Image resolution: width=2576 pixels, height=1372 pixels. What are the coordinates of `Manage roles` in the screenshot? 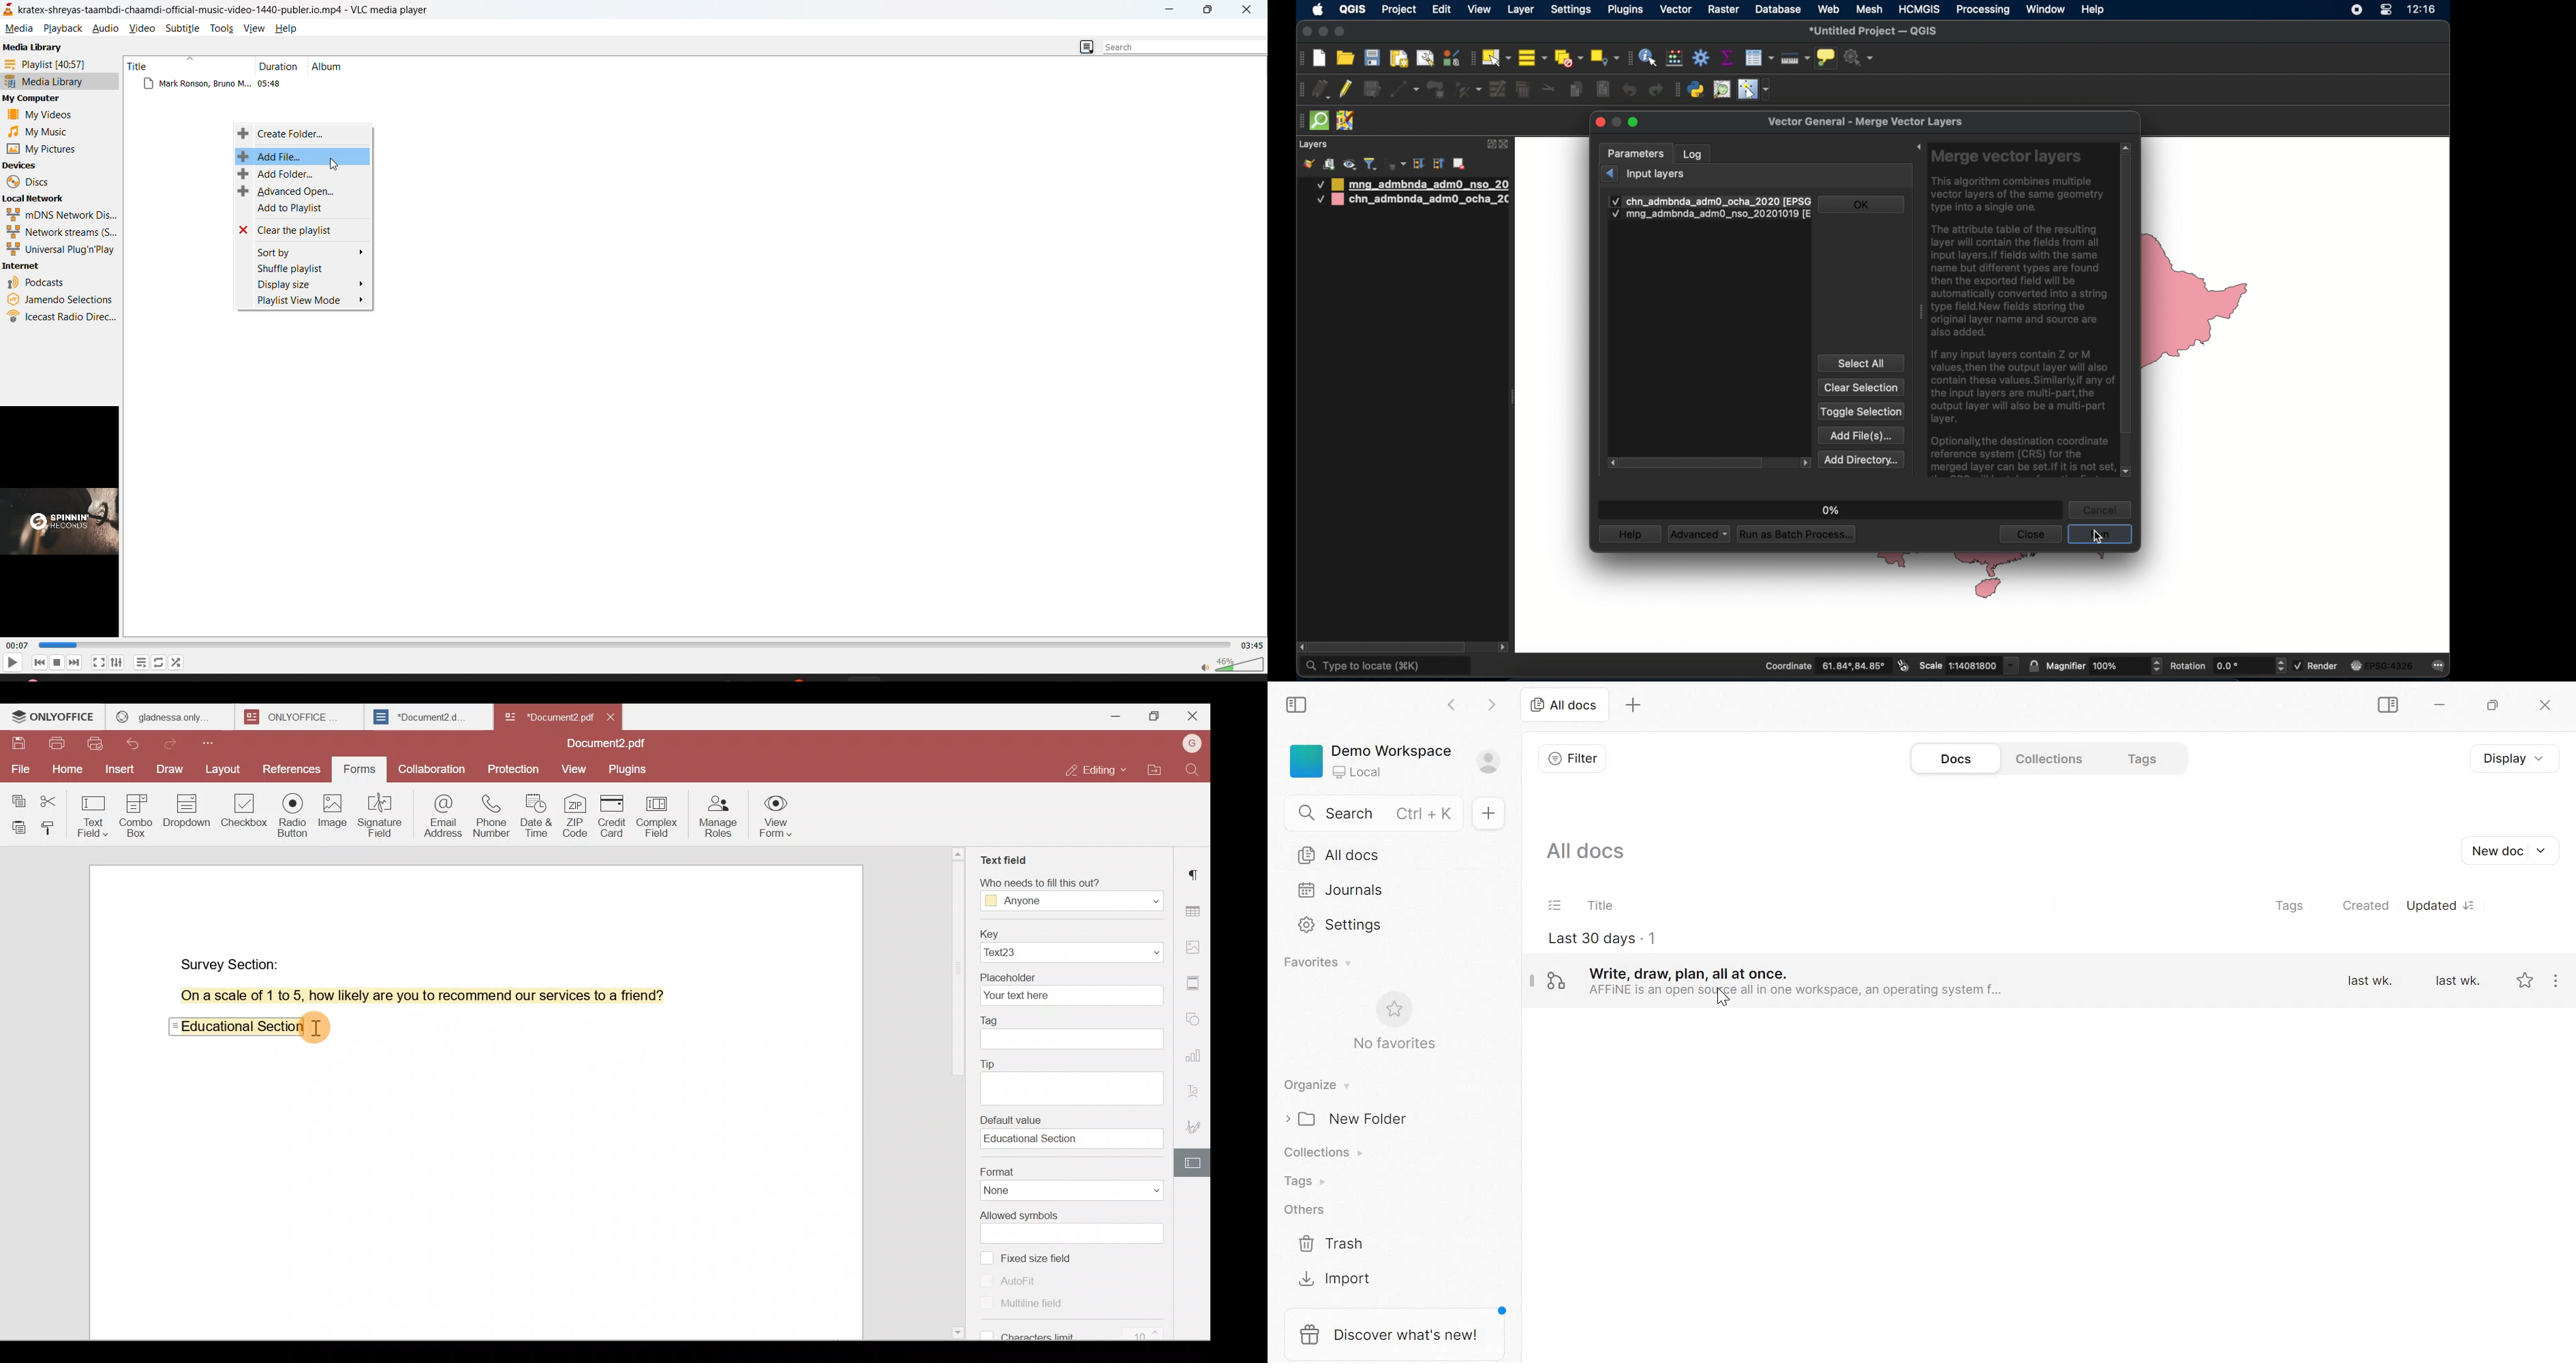 It's located at (717, 815).